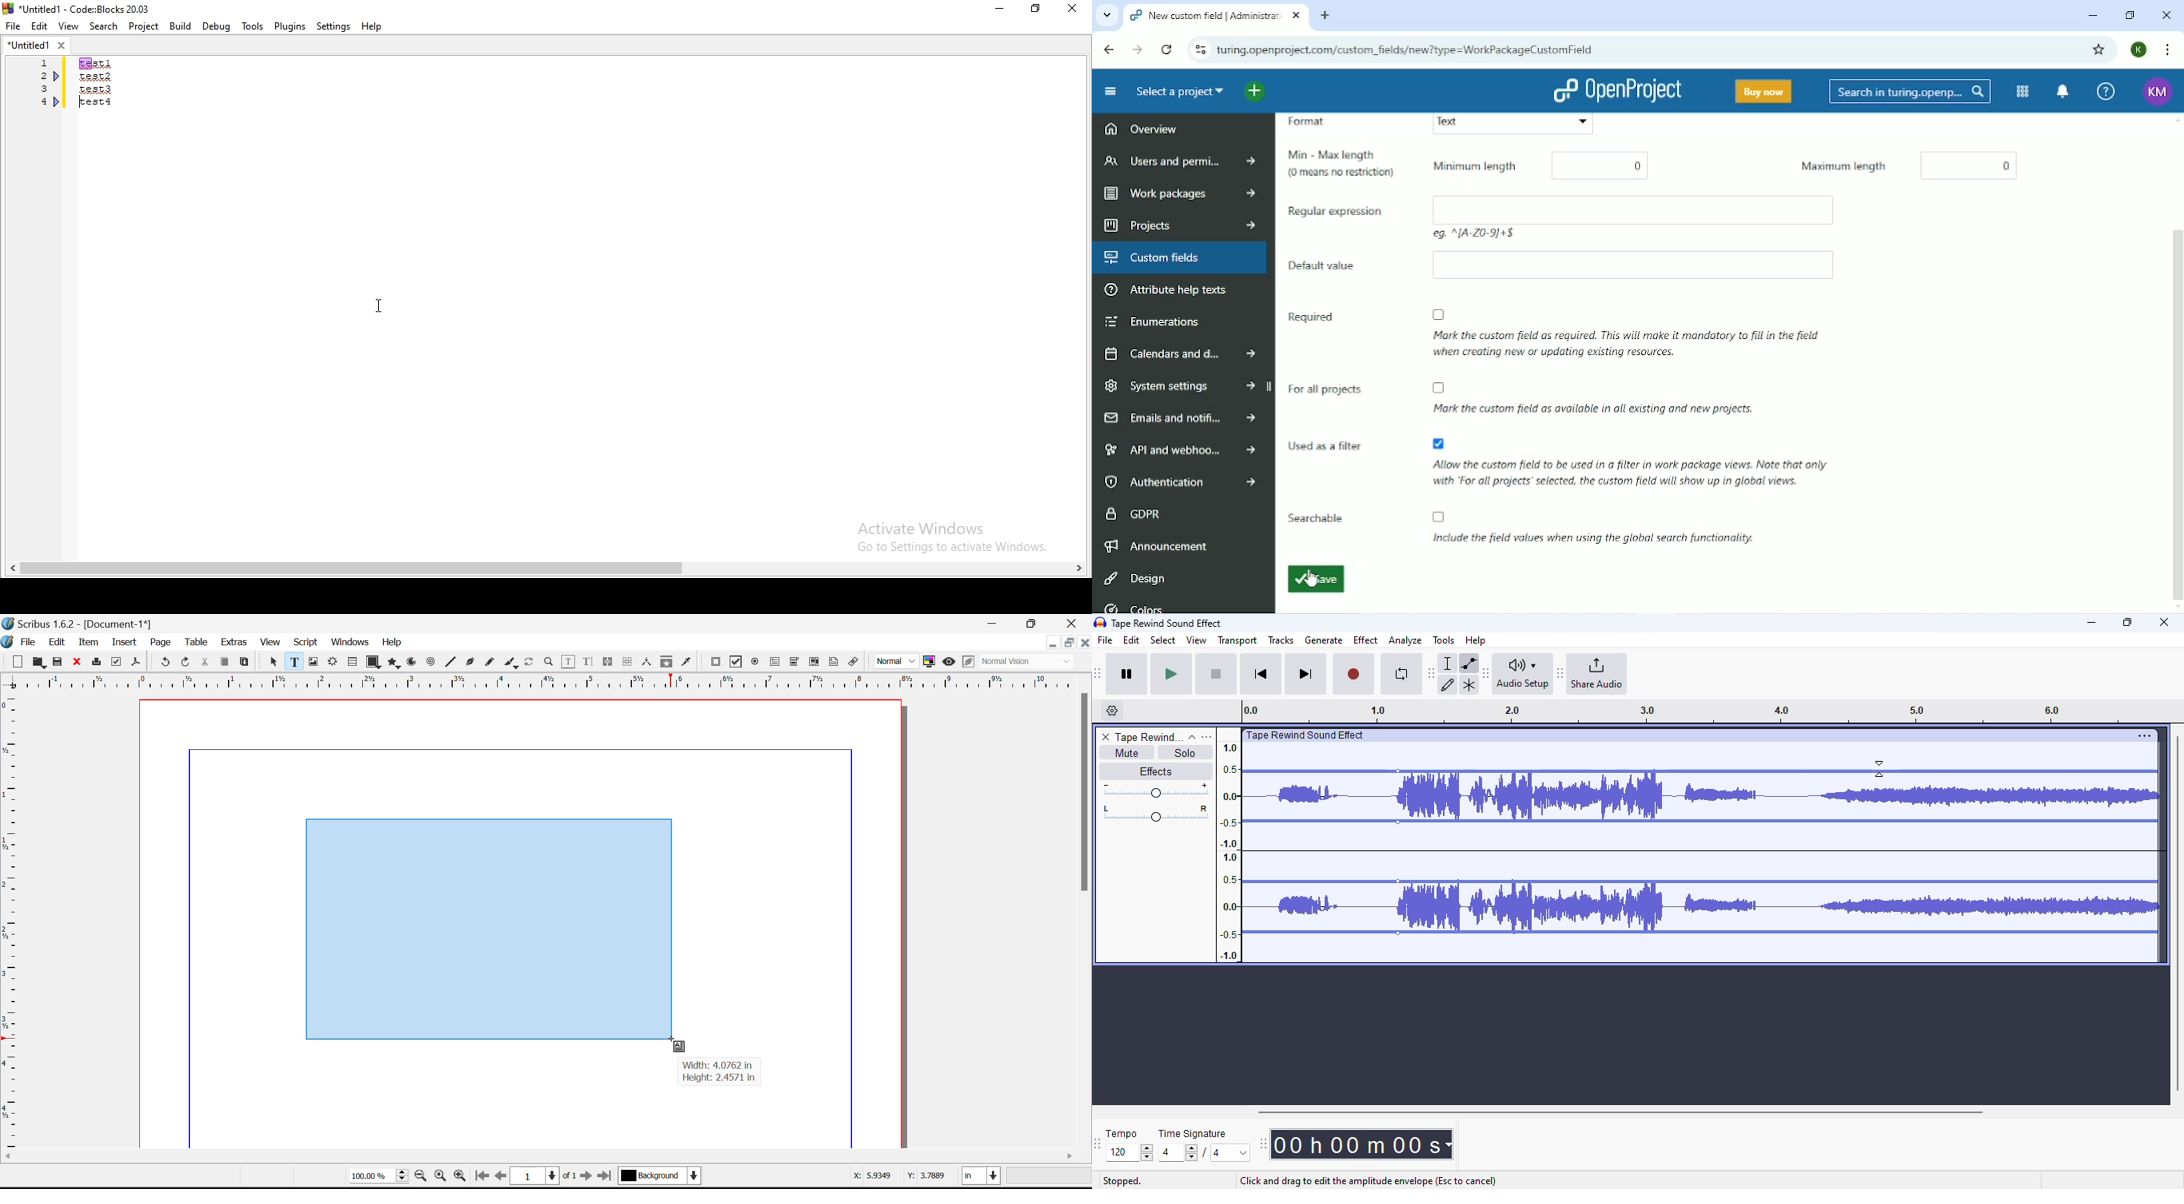 Image resolution: width=2184 pixels, height=1204 pixels. Describe the element at coordinates (431, 662) in the screenshot. I see `Spiral` at that location.